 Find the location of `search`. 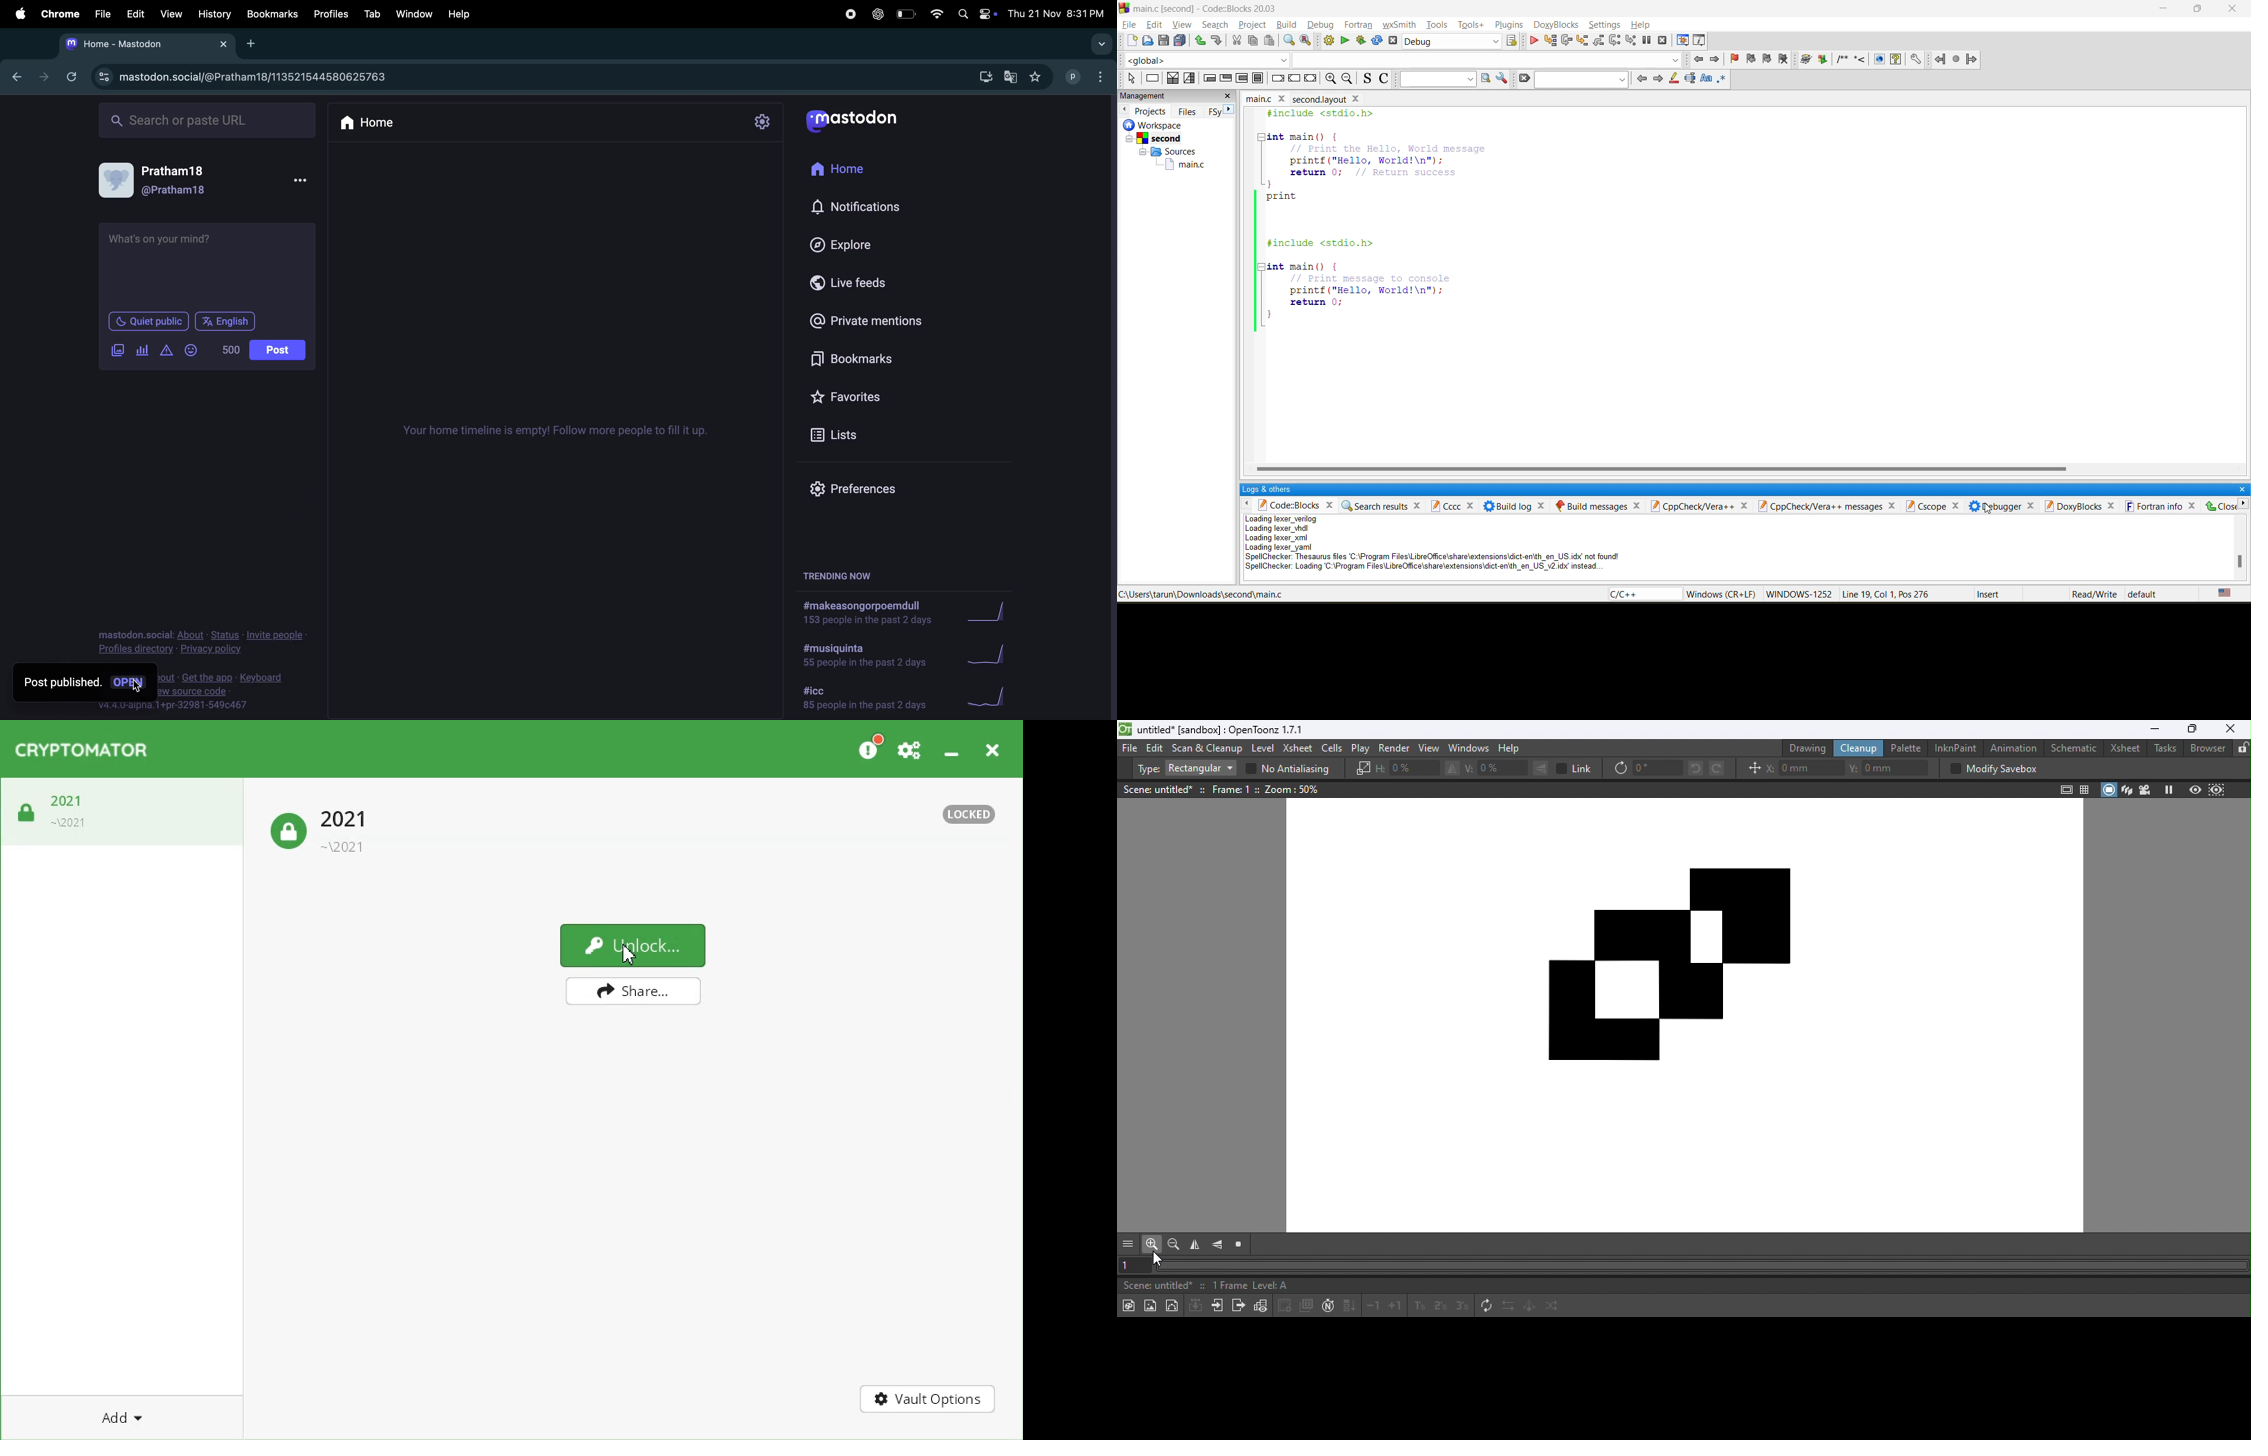

search is located at coordinates (1581, 81).